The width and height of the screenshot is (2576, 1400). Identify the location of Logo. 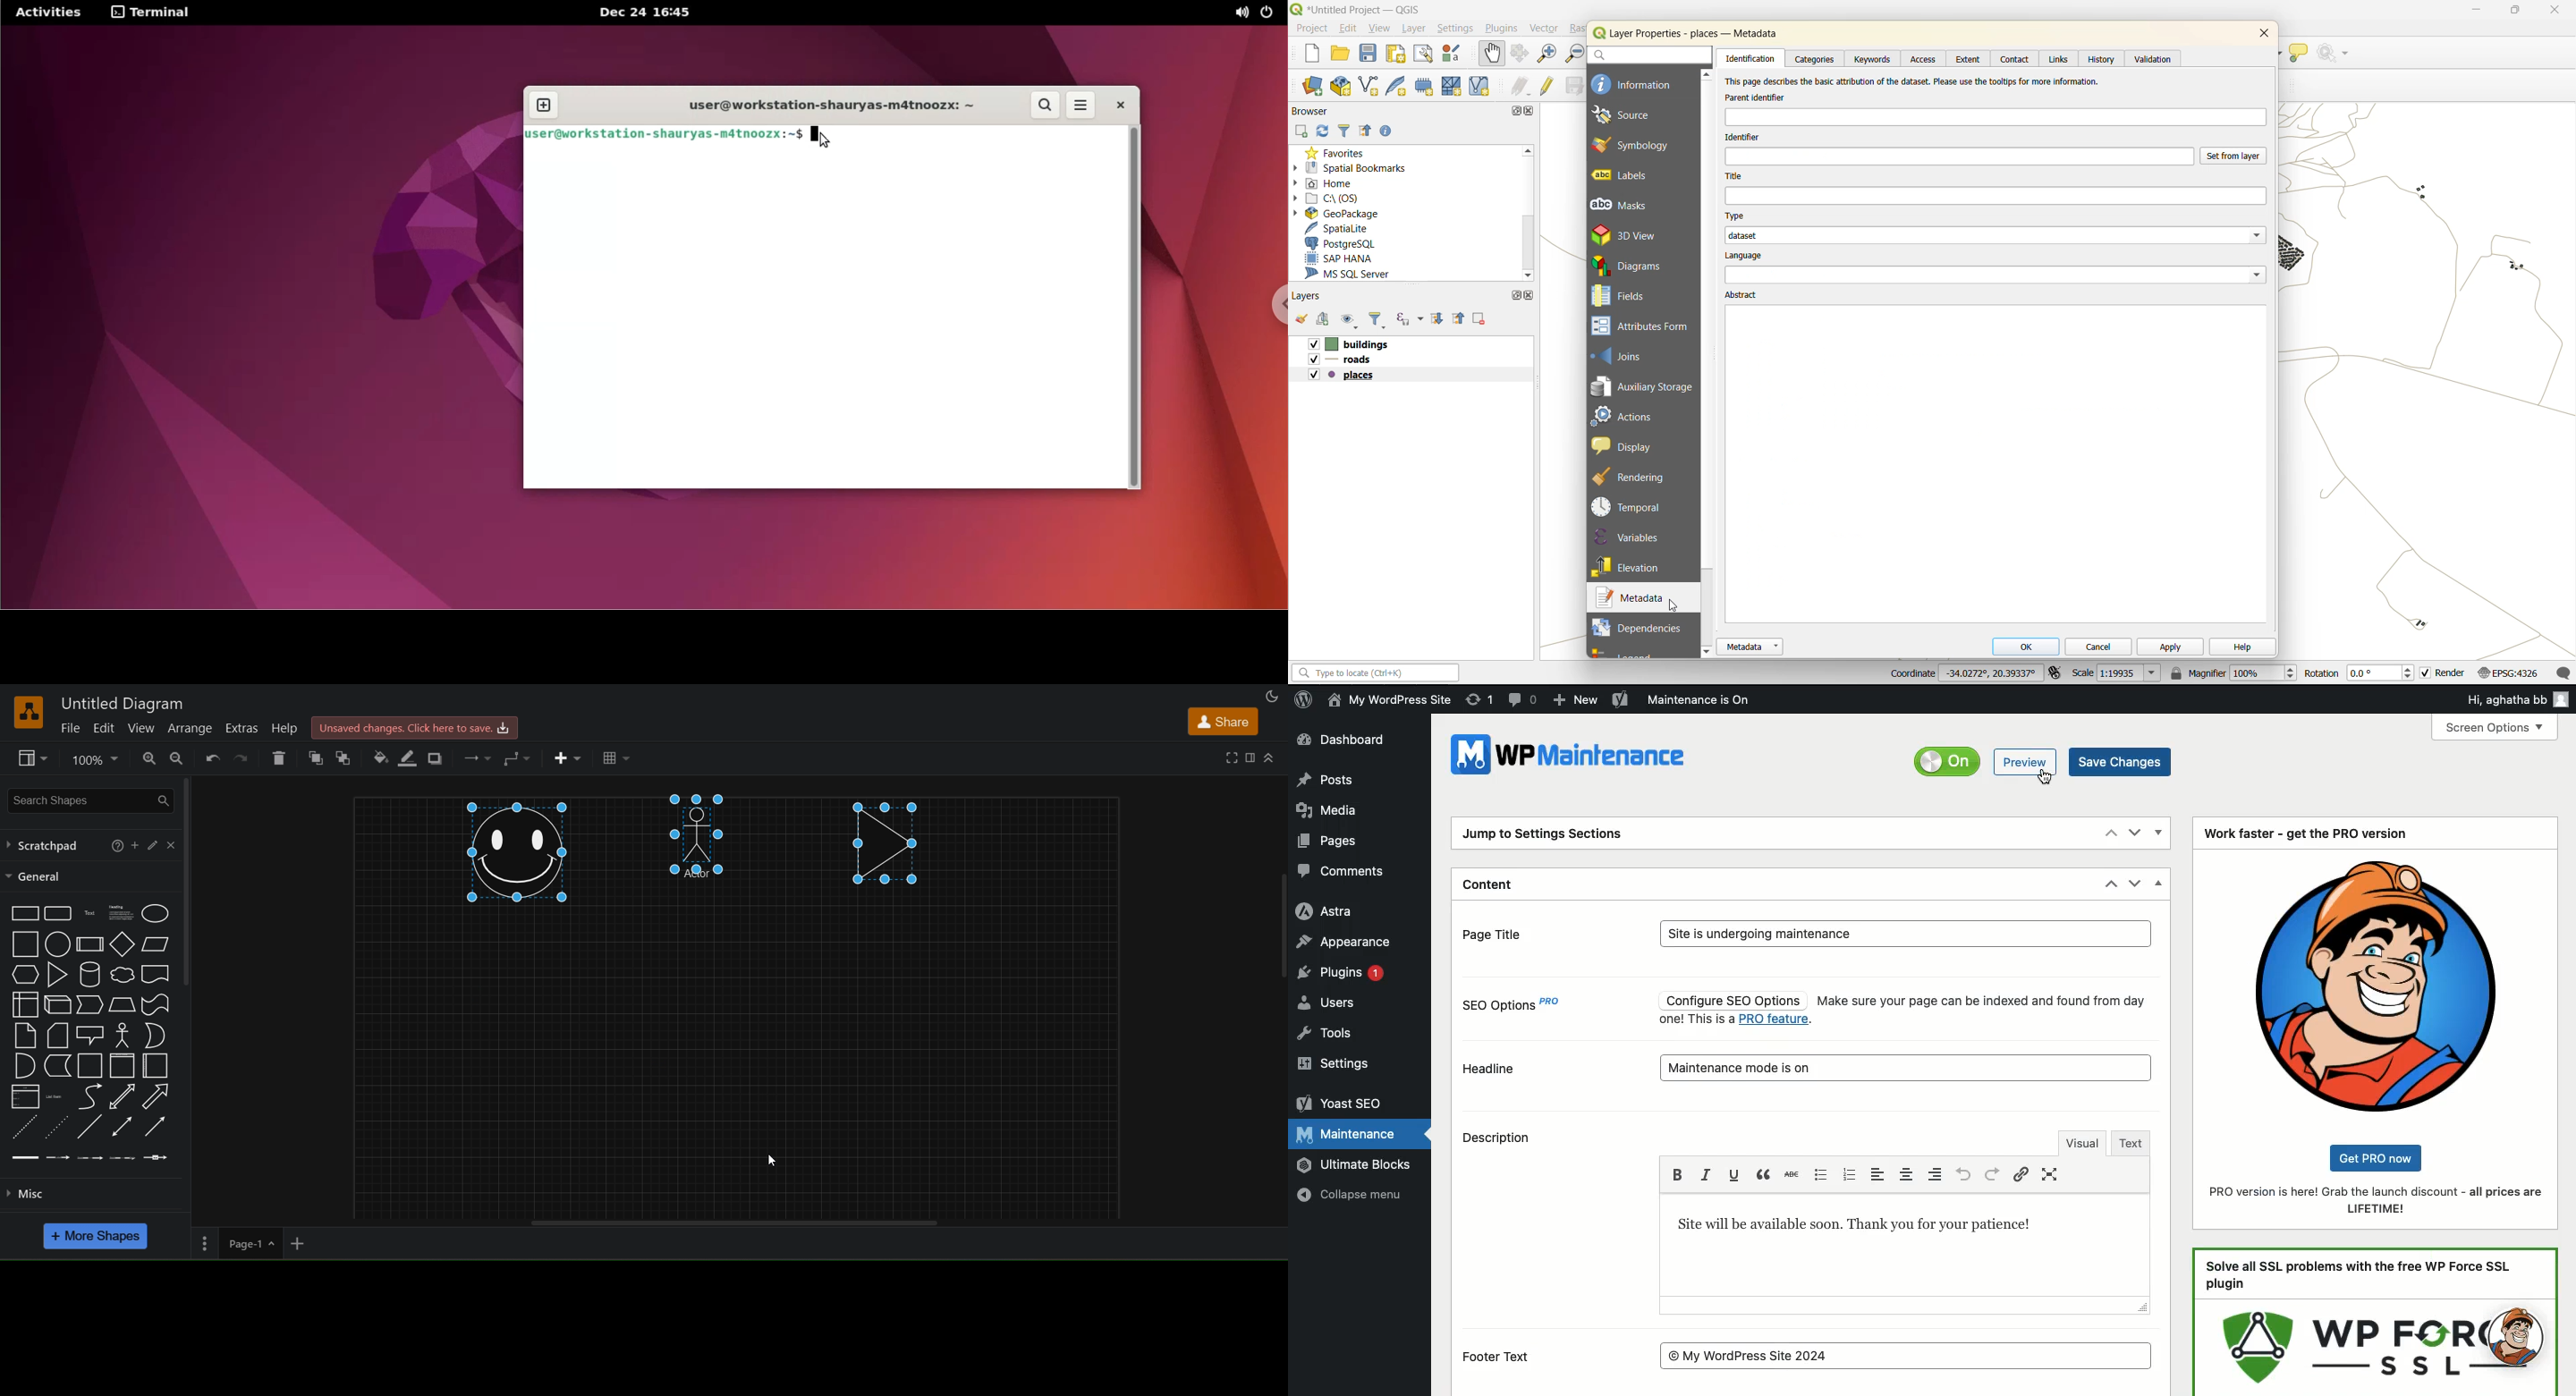
(2377, 985).